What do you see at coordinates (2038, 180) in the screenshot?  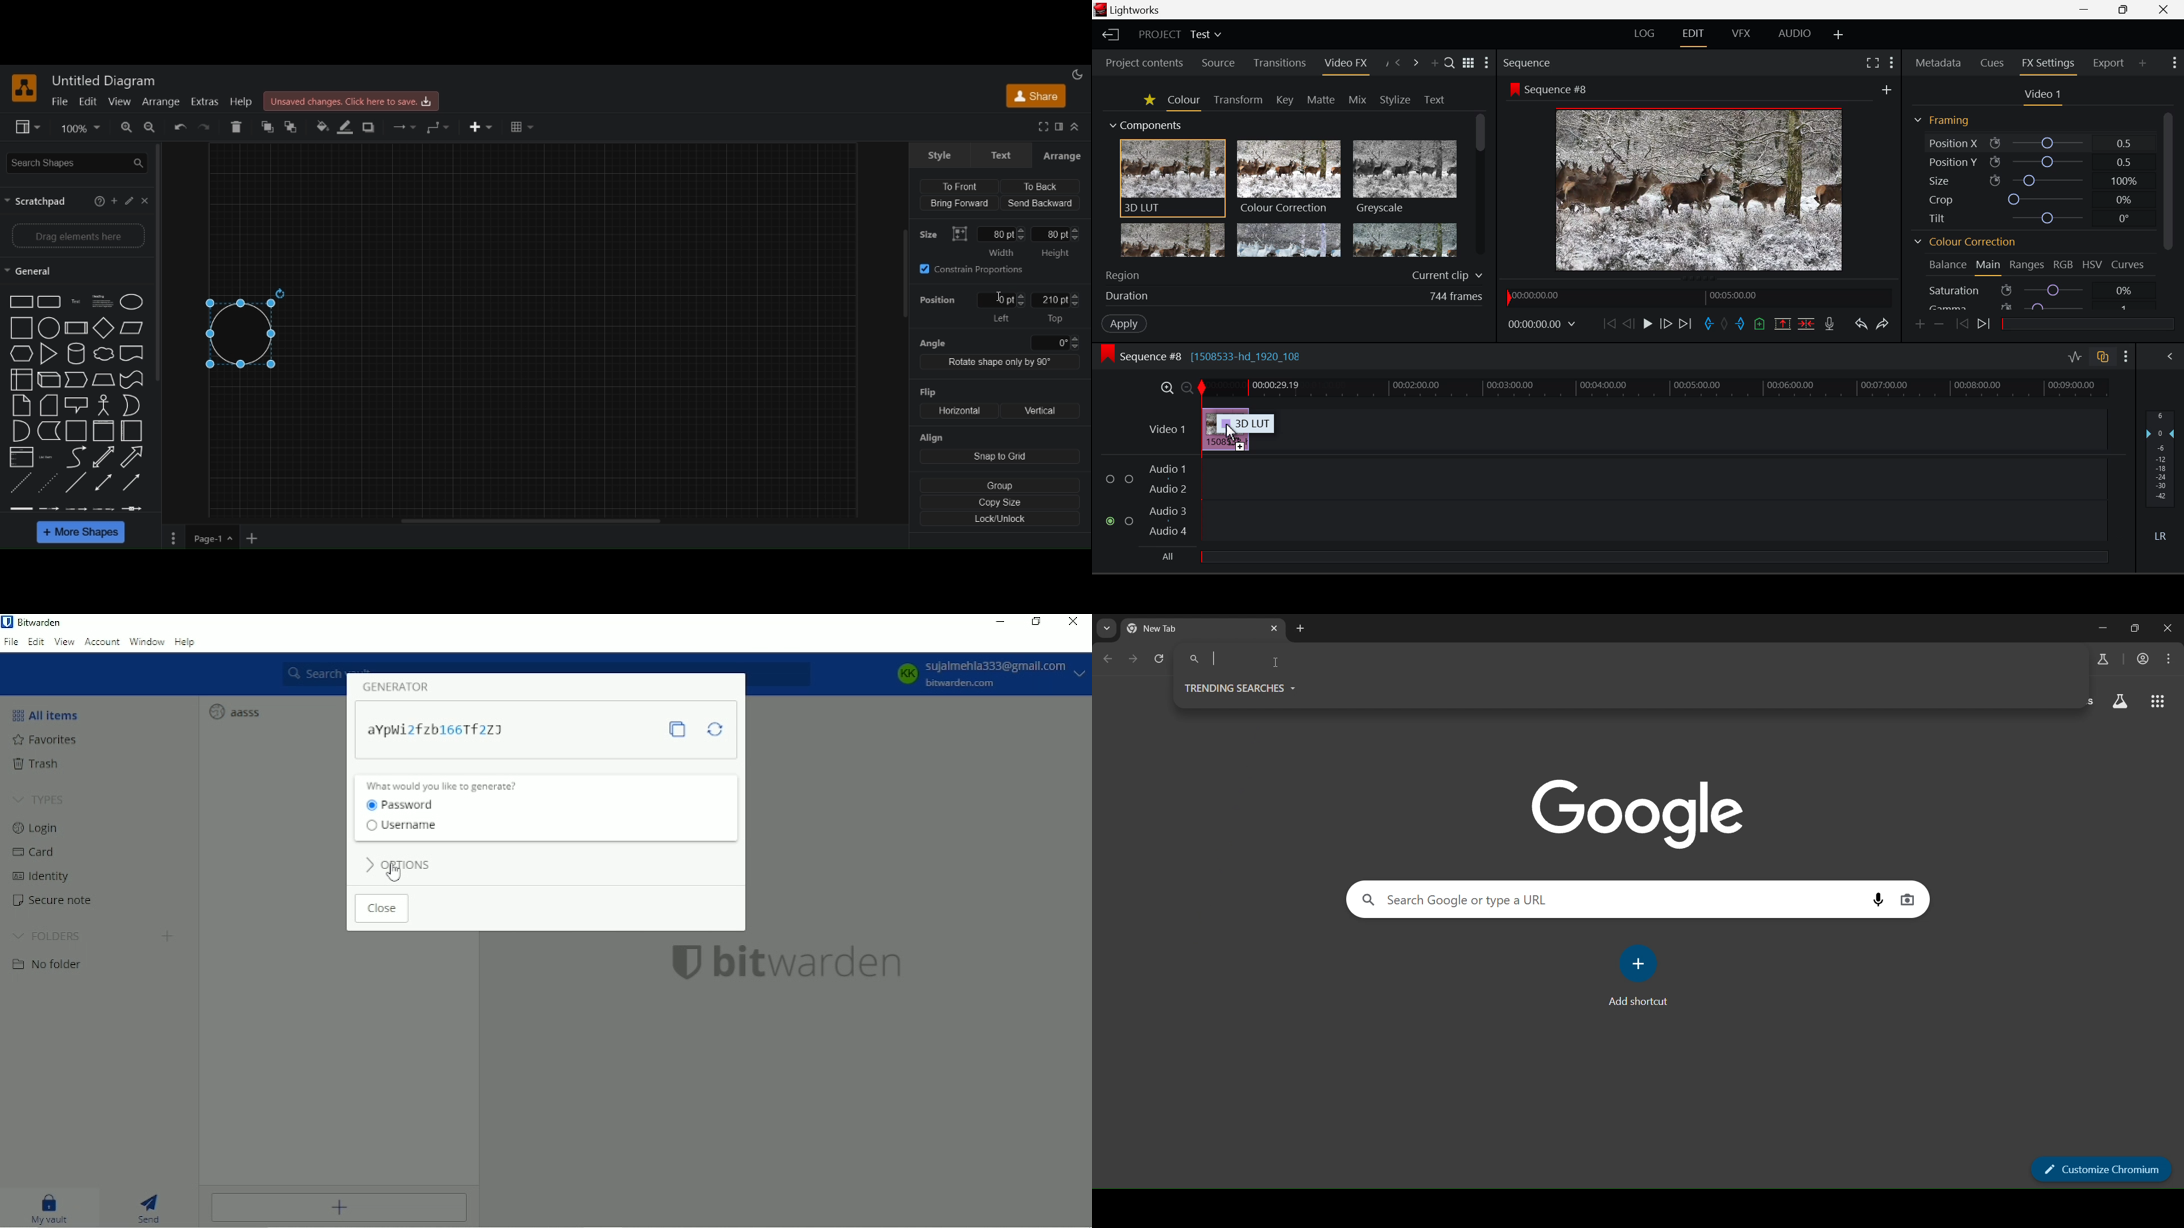 I see `Size` at bounding box center [2038, 180].